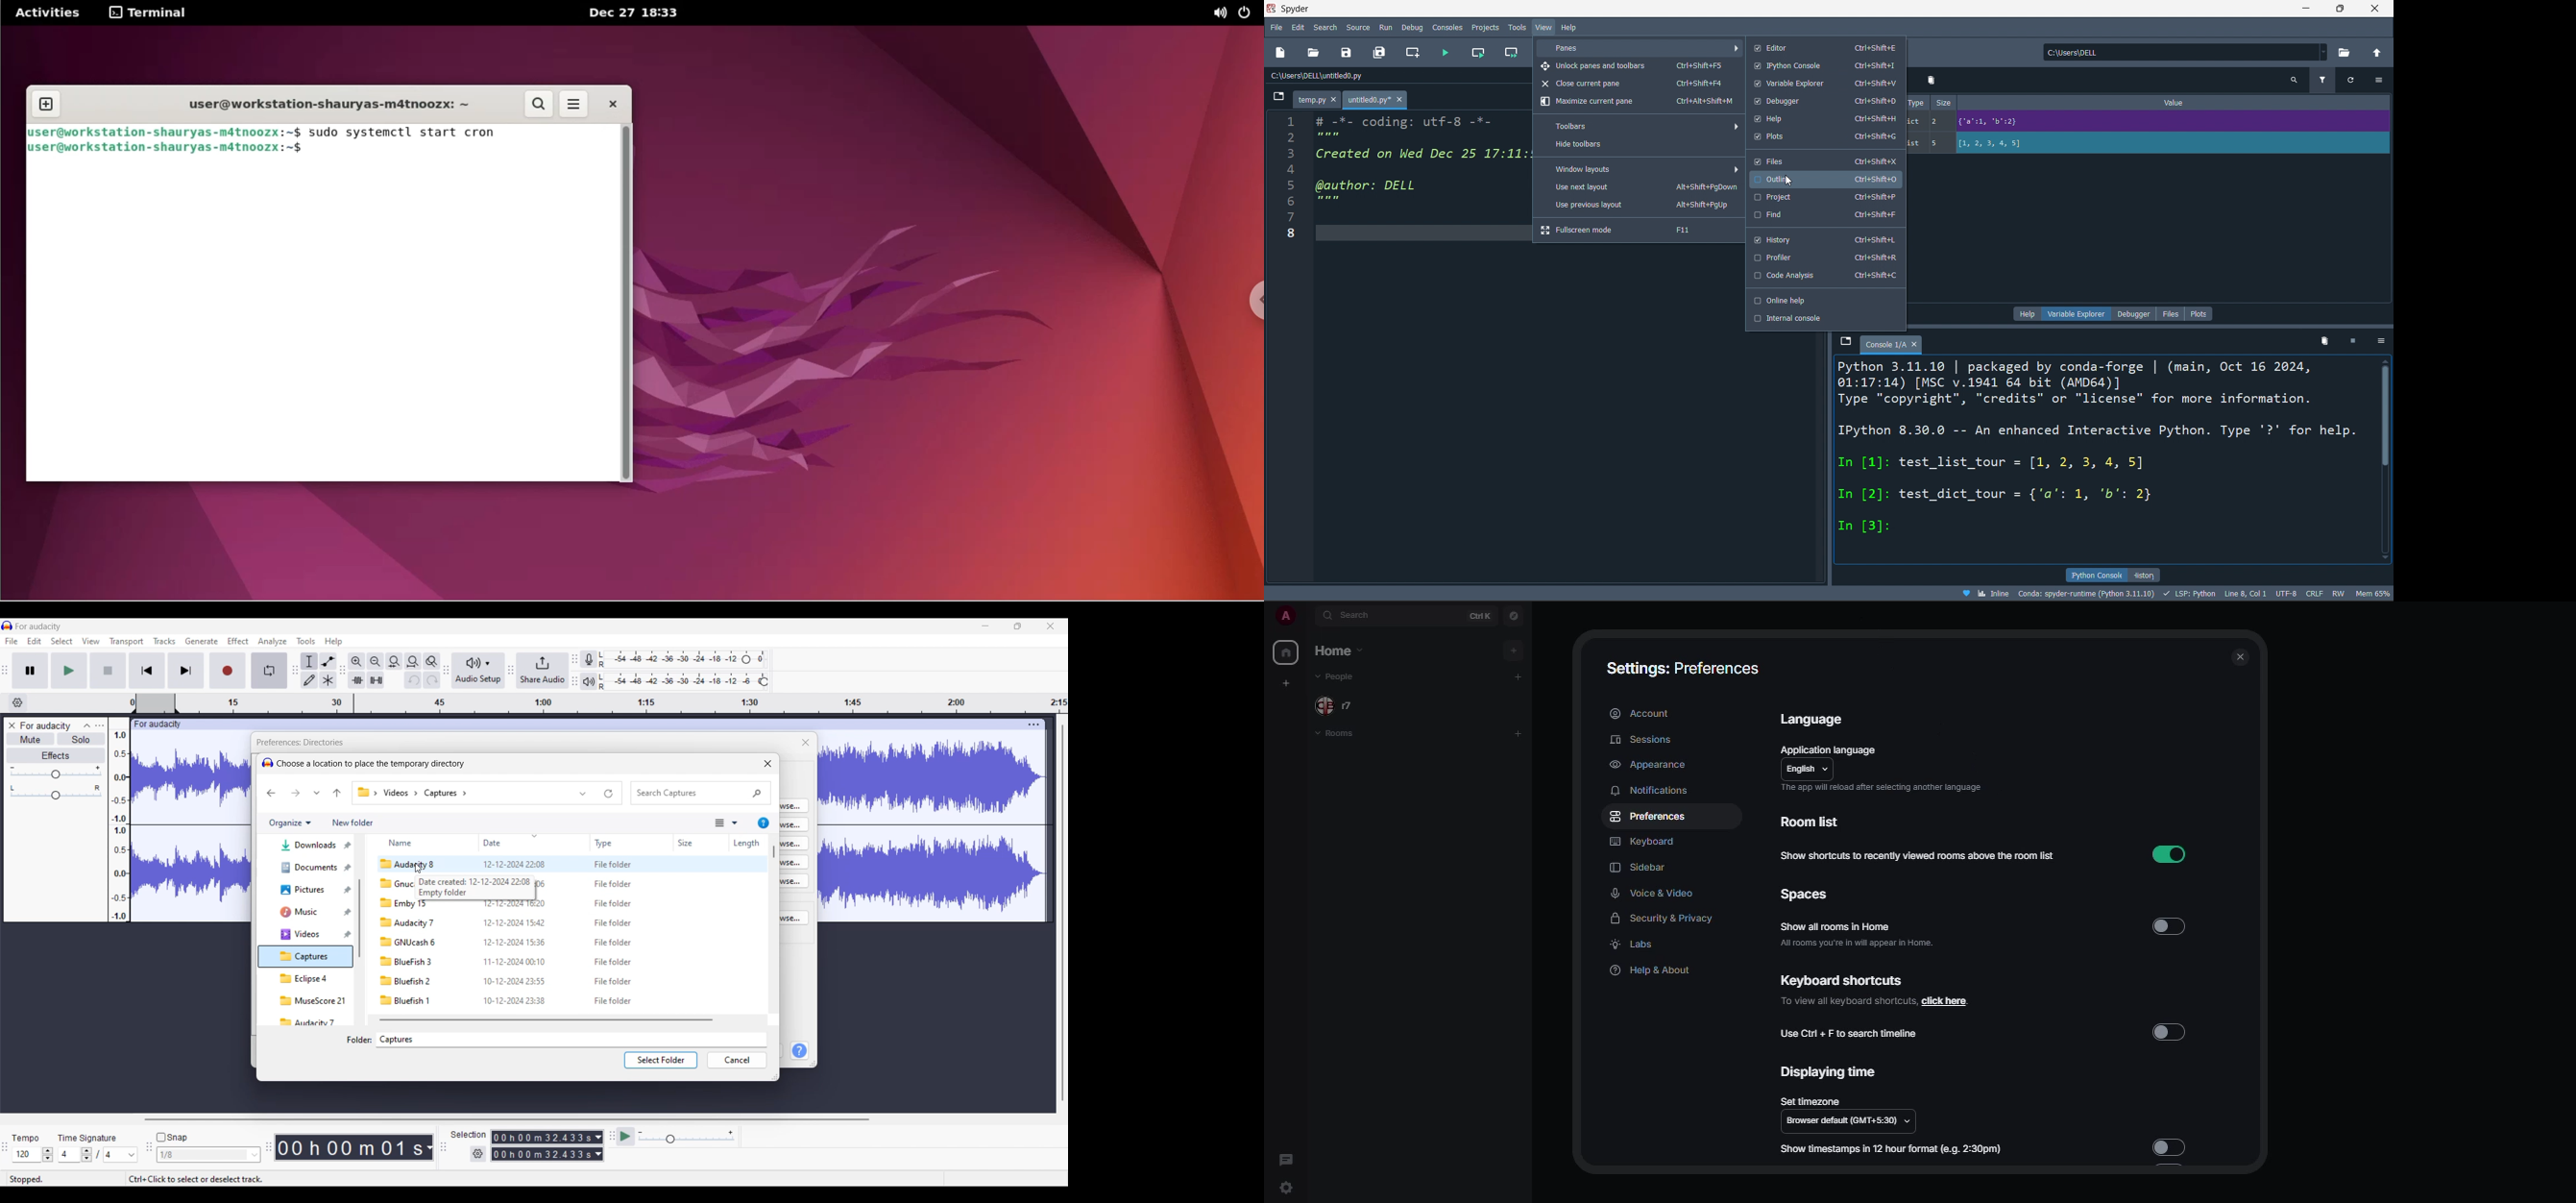 The image size is (2576, 1204). I want to click on view, so click(1542, 26).